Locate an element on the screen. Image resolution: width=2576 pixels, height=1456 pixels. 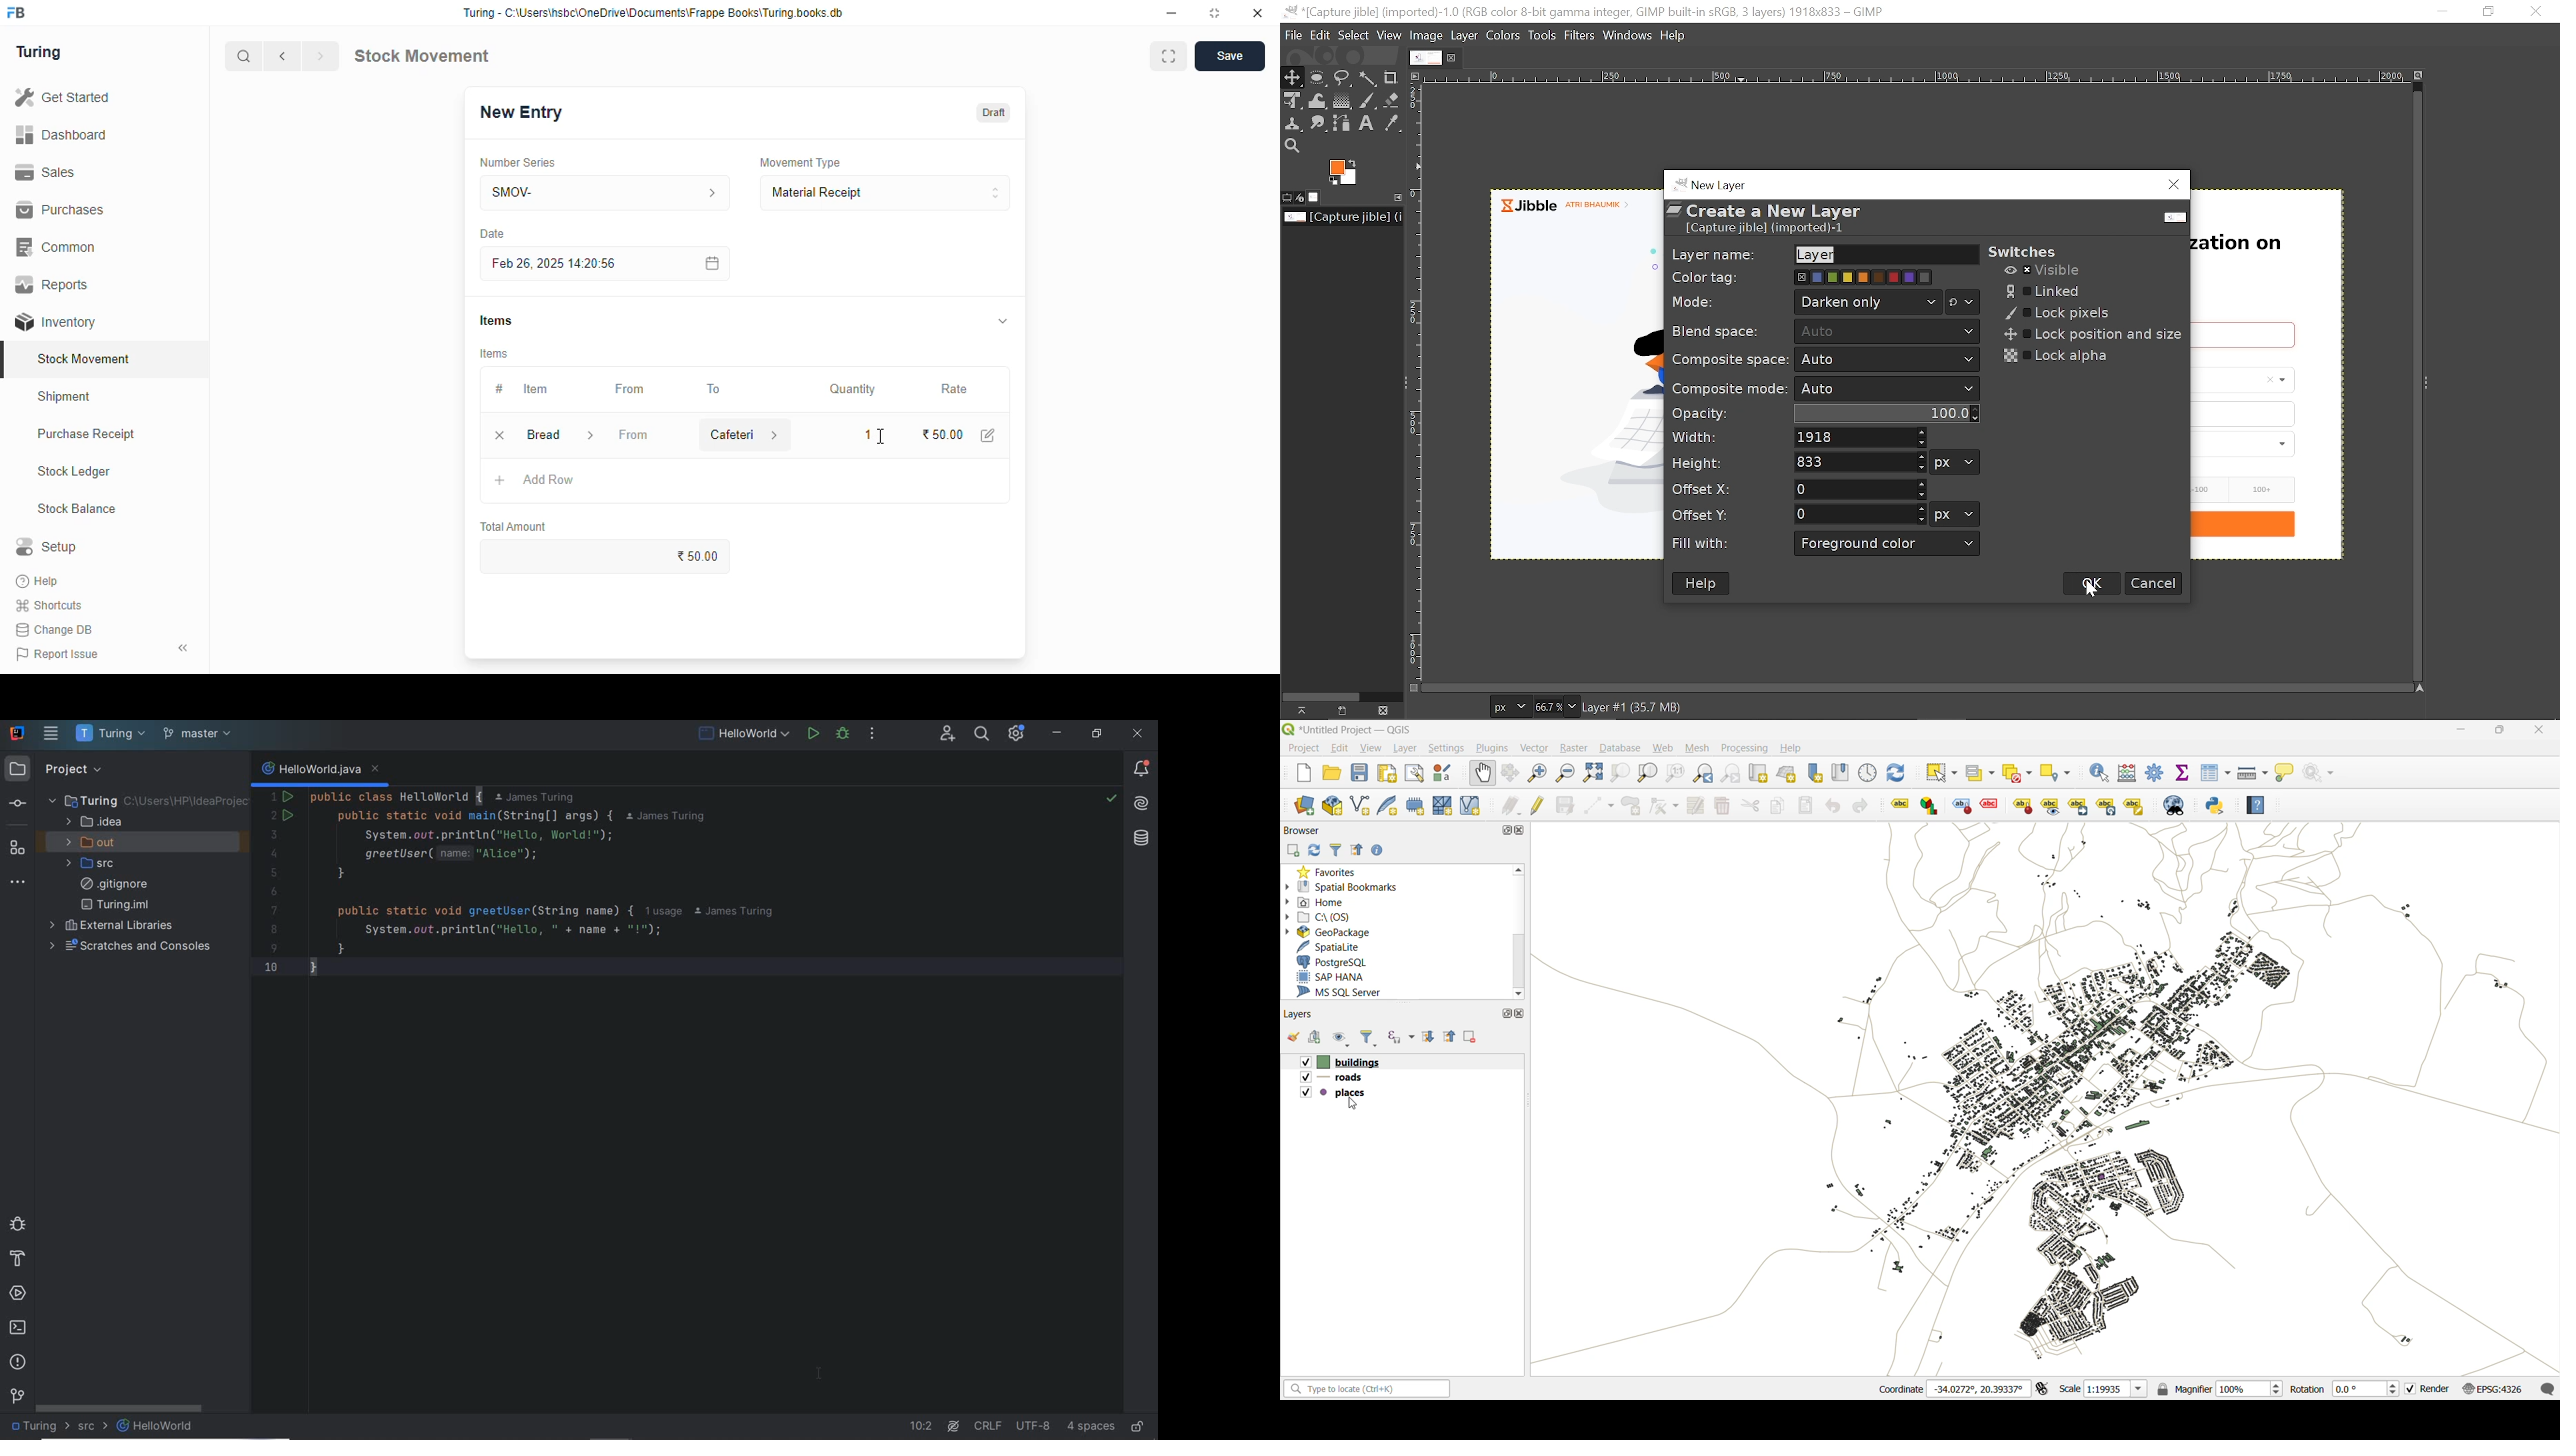
toggle between form and full width is located at coordinates (1168, 56).